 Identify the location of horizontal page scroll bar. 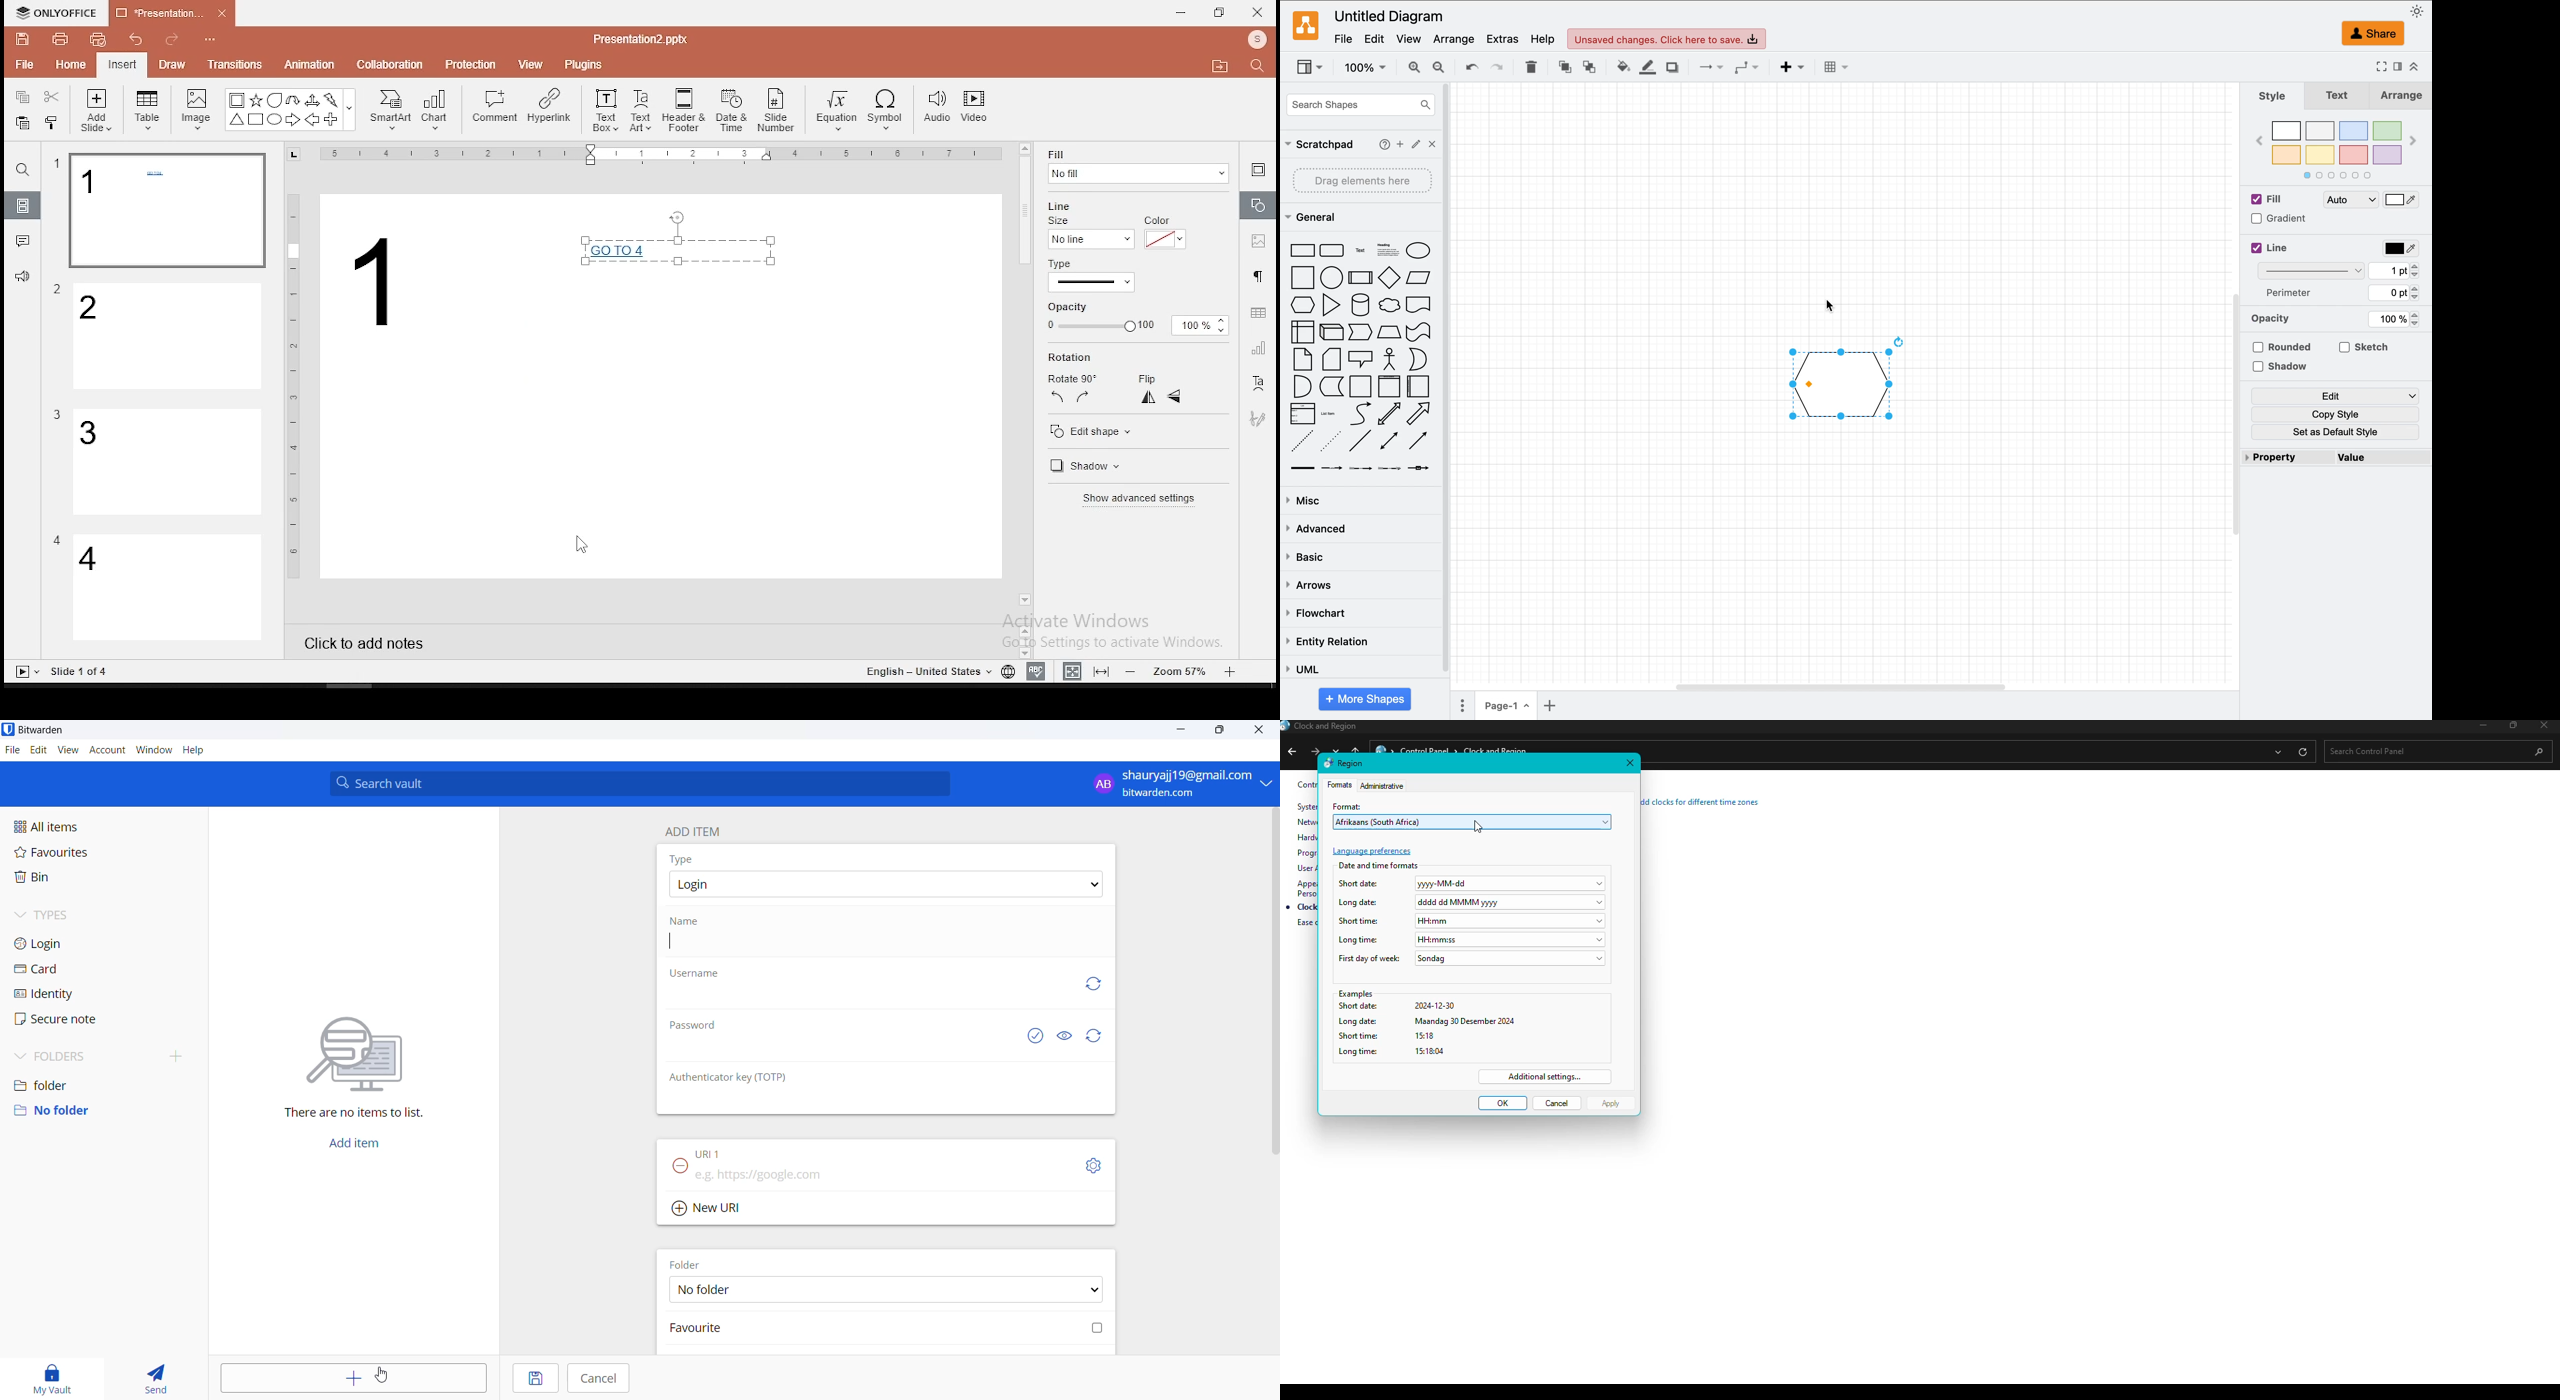
(1836, 686).